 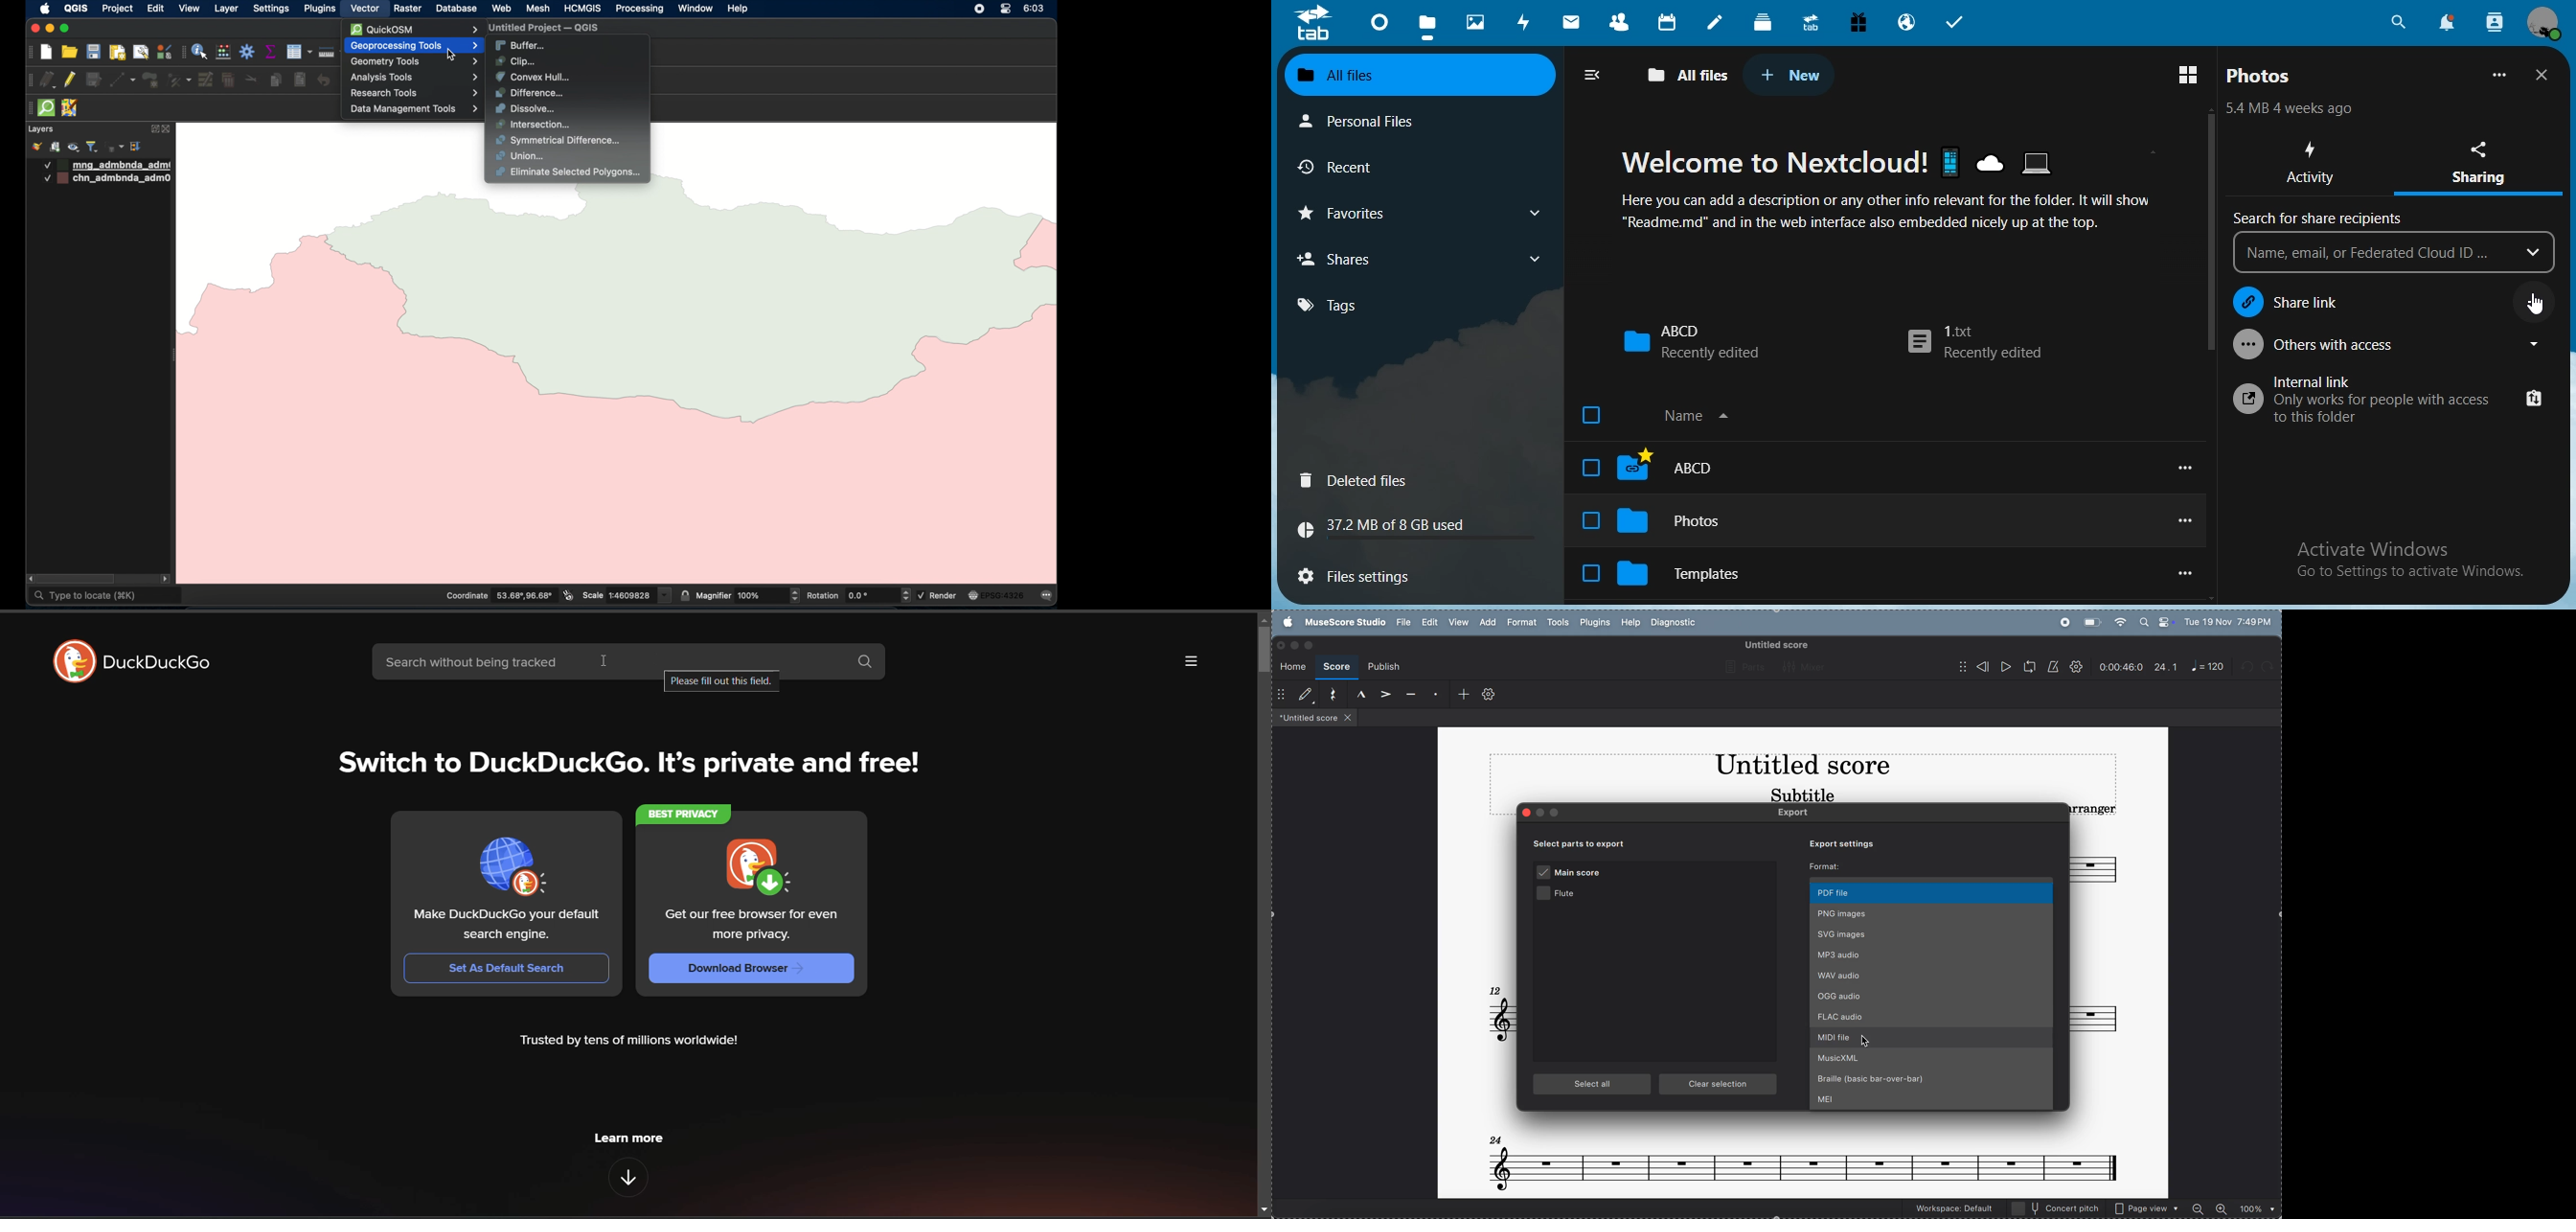 I want to click on check box, so click(x=1589, y=415).